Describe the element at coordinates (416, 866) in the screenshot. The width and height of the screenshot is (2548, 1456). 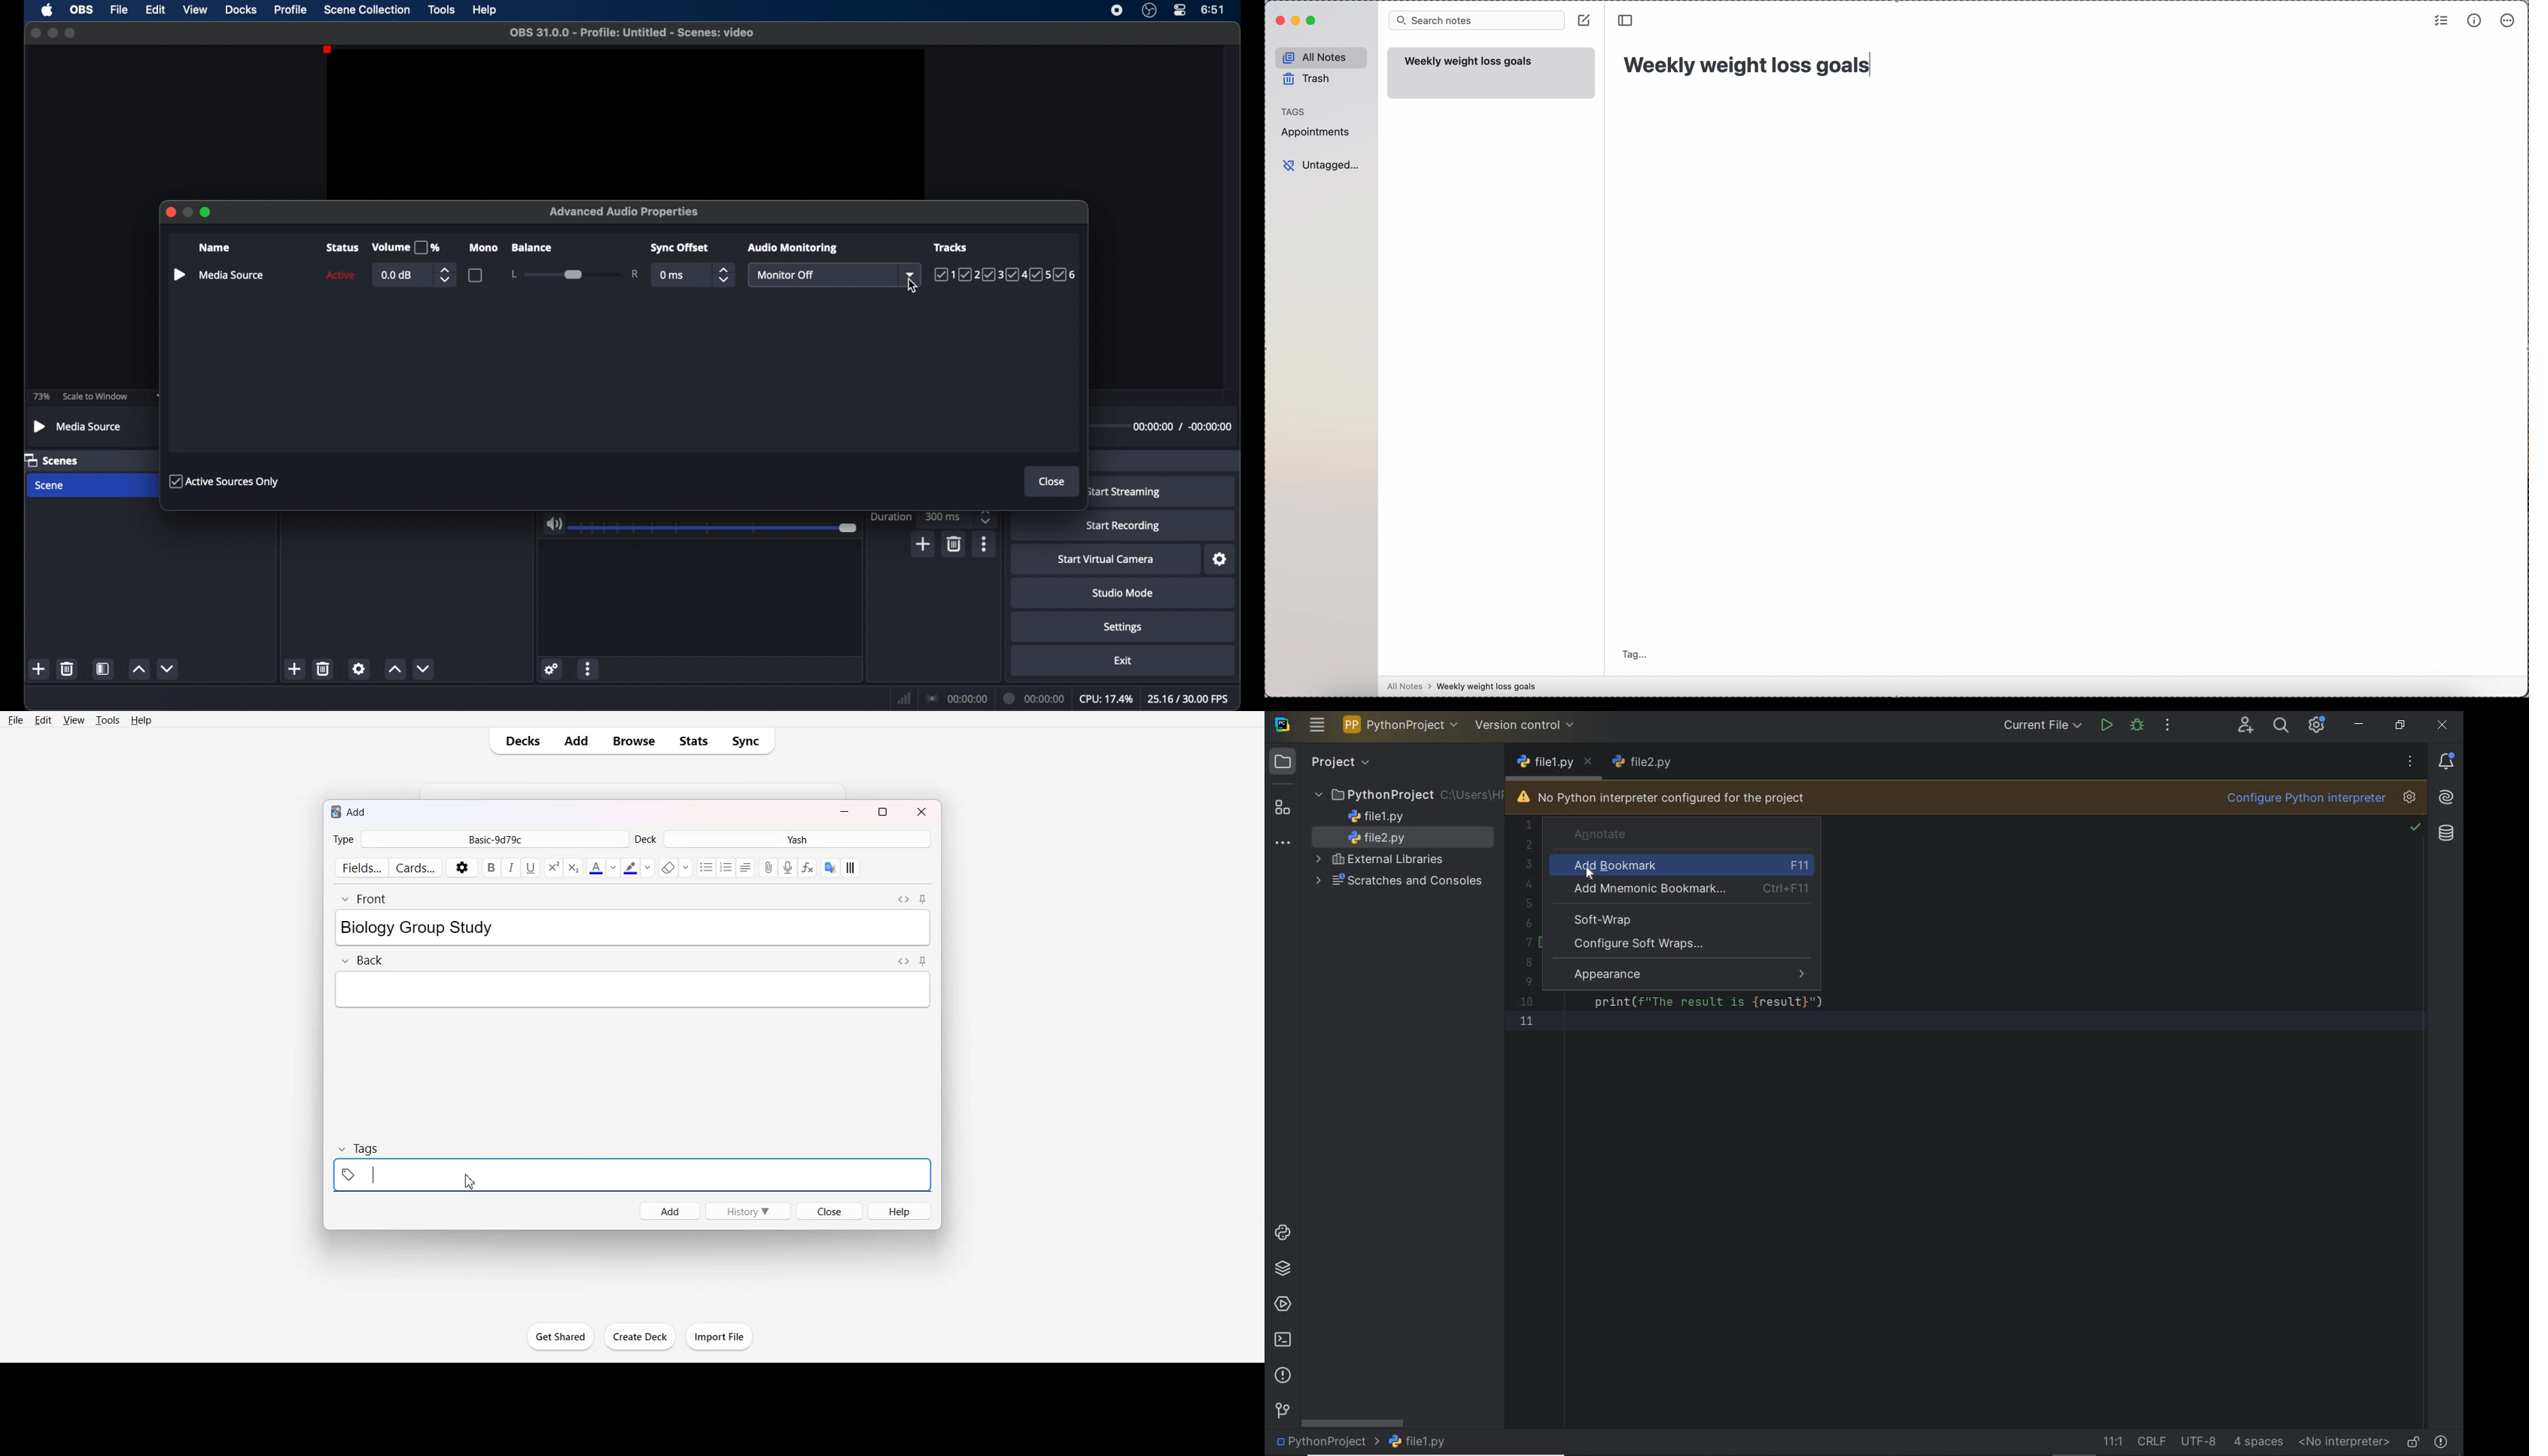
I see `Cards` at that location.